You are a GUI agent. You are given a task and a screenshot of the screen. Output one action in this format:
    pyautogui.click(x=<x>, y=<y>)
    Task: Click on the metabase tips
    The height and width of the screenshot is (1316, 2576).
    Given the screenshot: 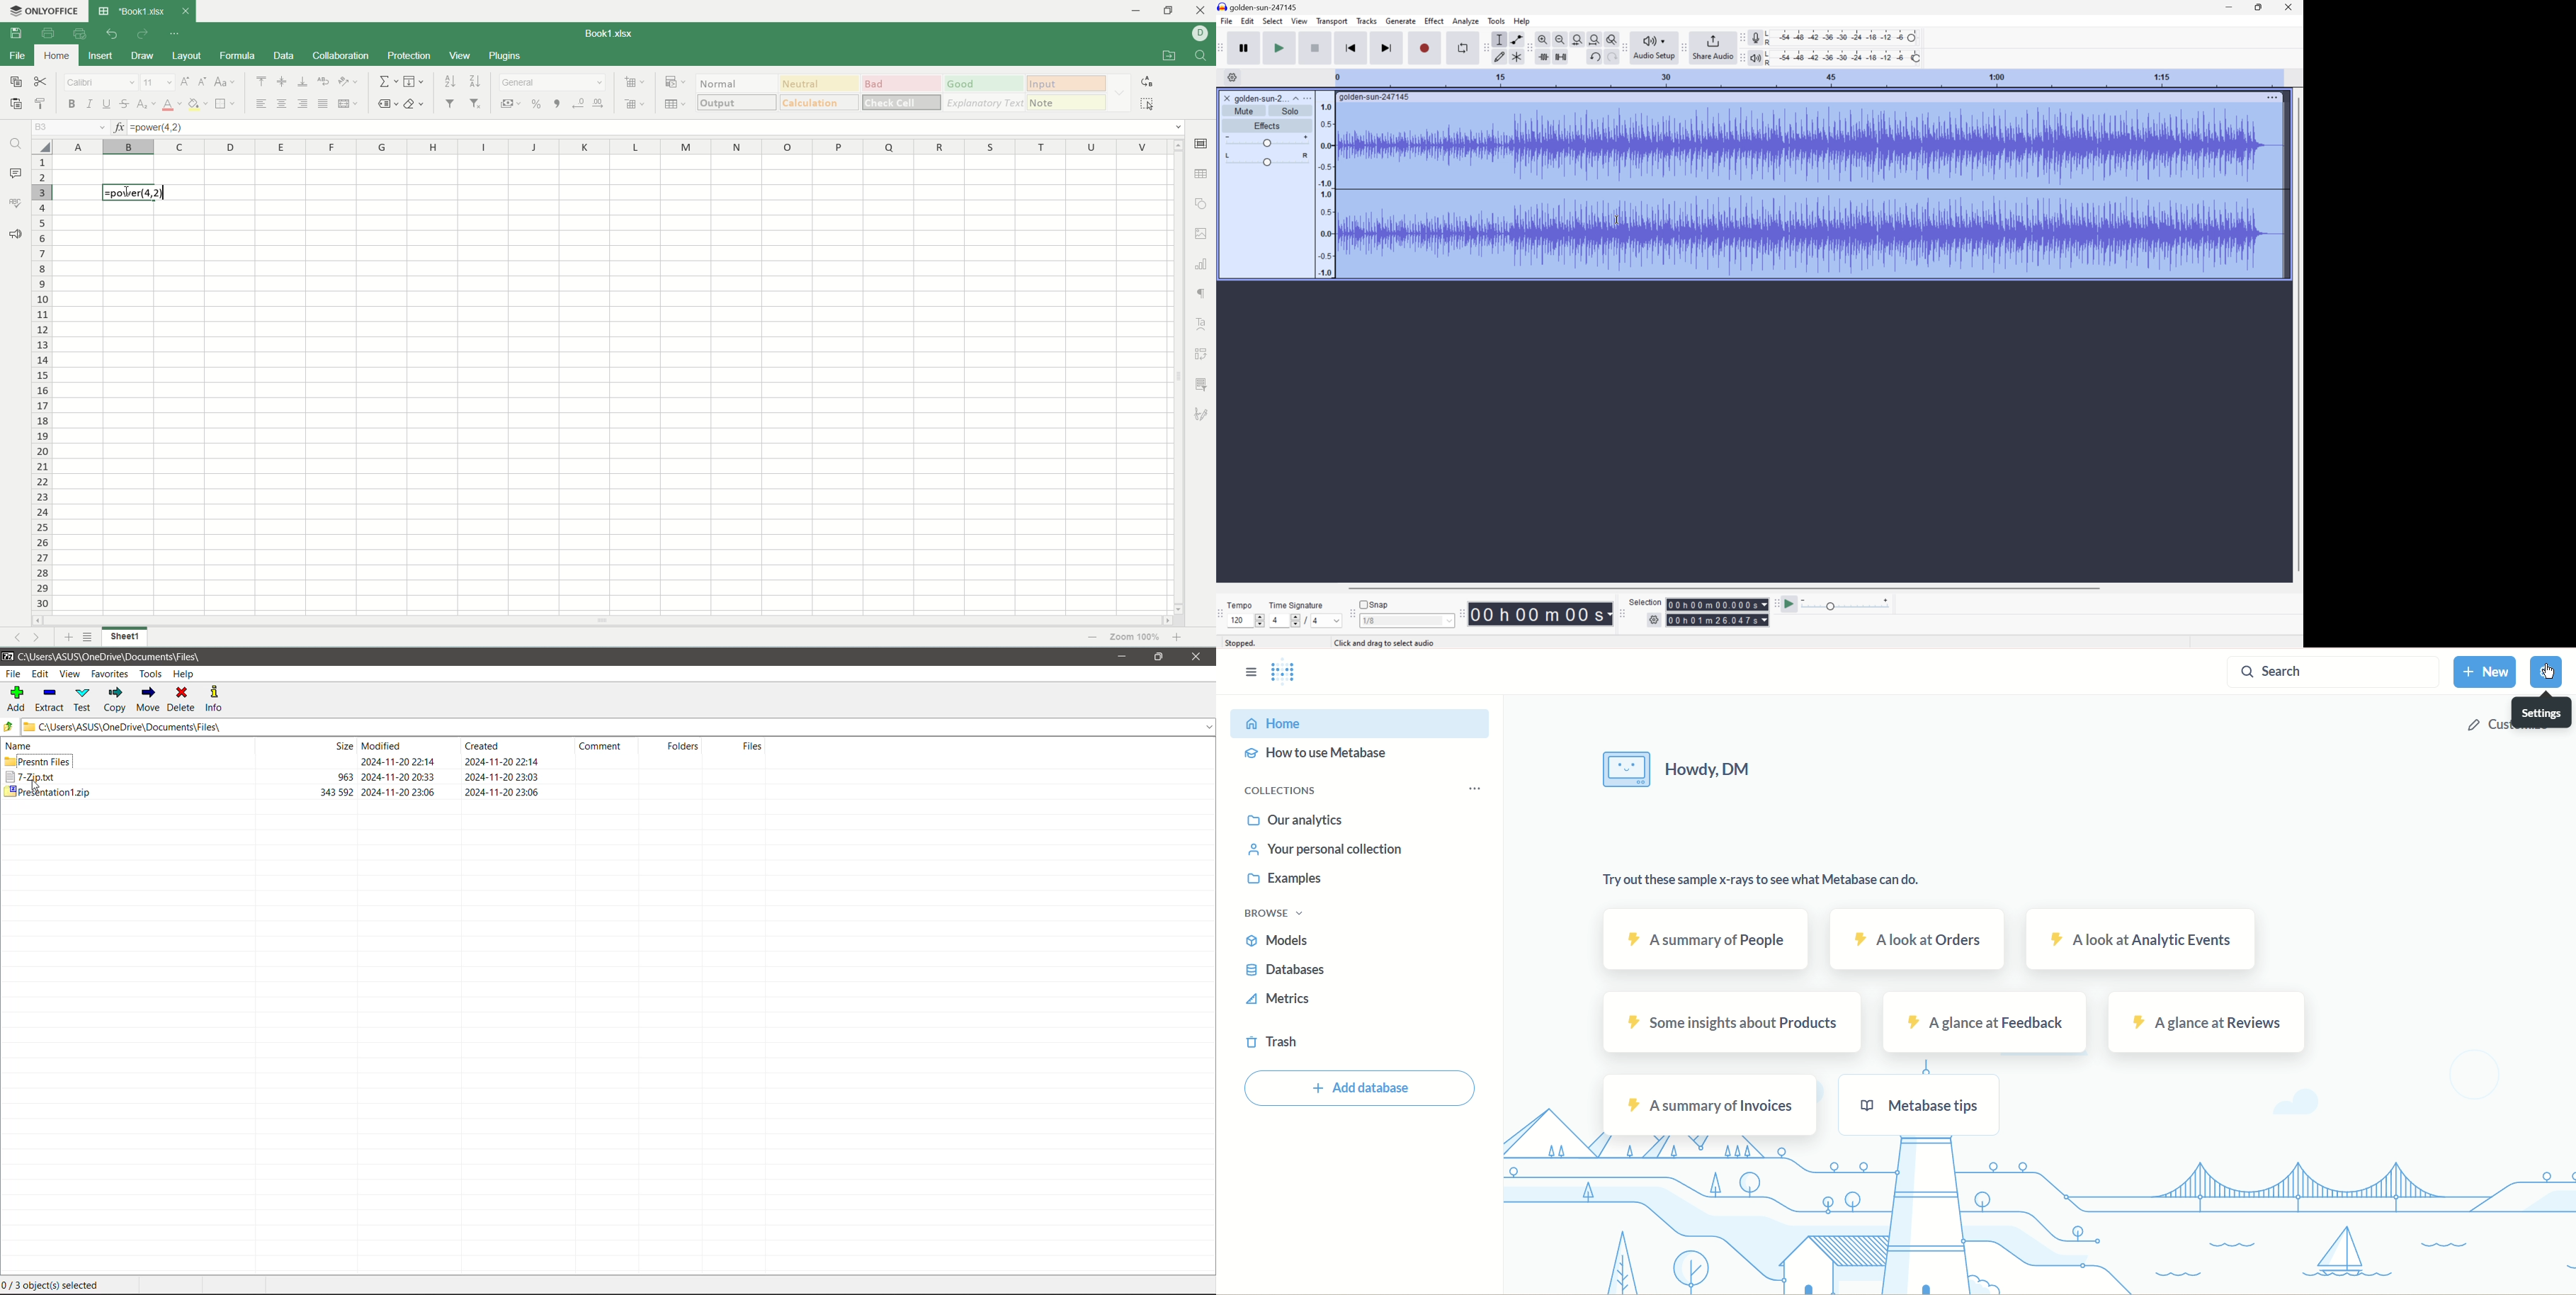 What is the action you would take?
    pyautogui.click(x=1918, y=1106)
    